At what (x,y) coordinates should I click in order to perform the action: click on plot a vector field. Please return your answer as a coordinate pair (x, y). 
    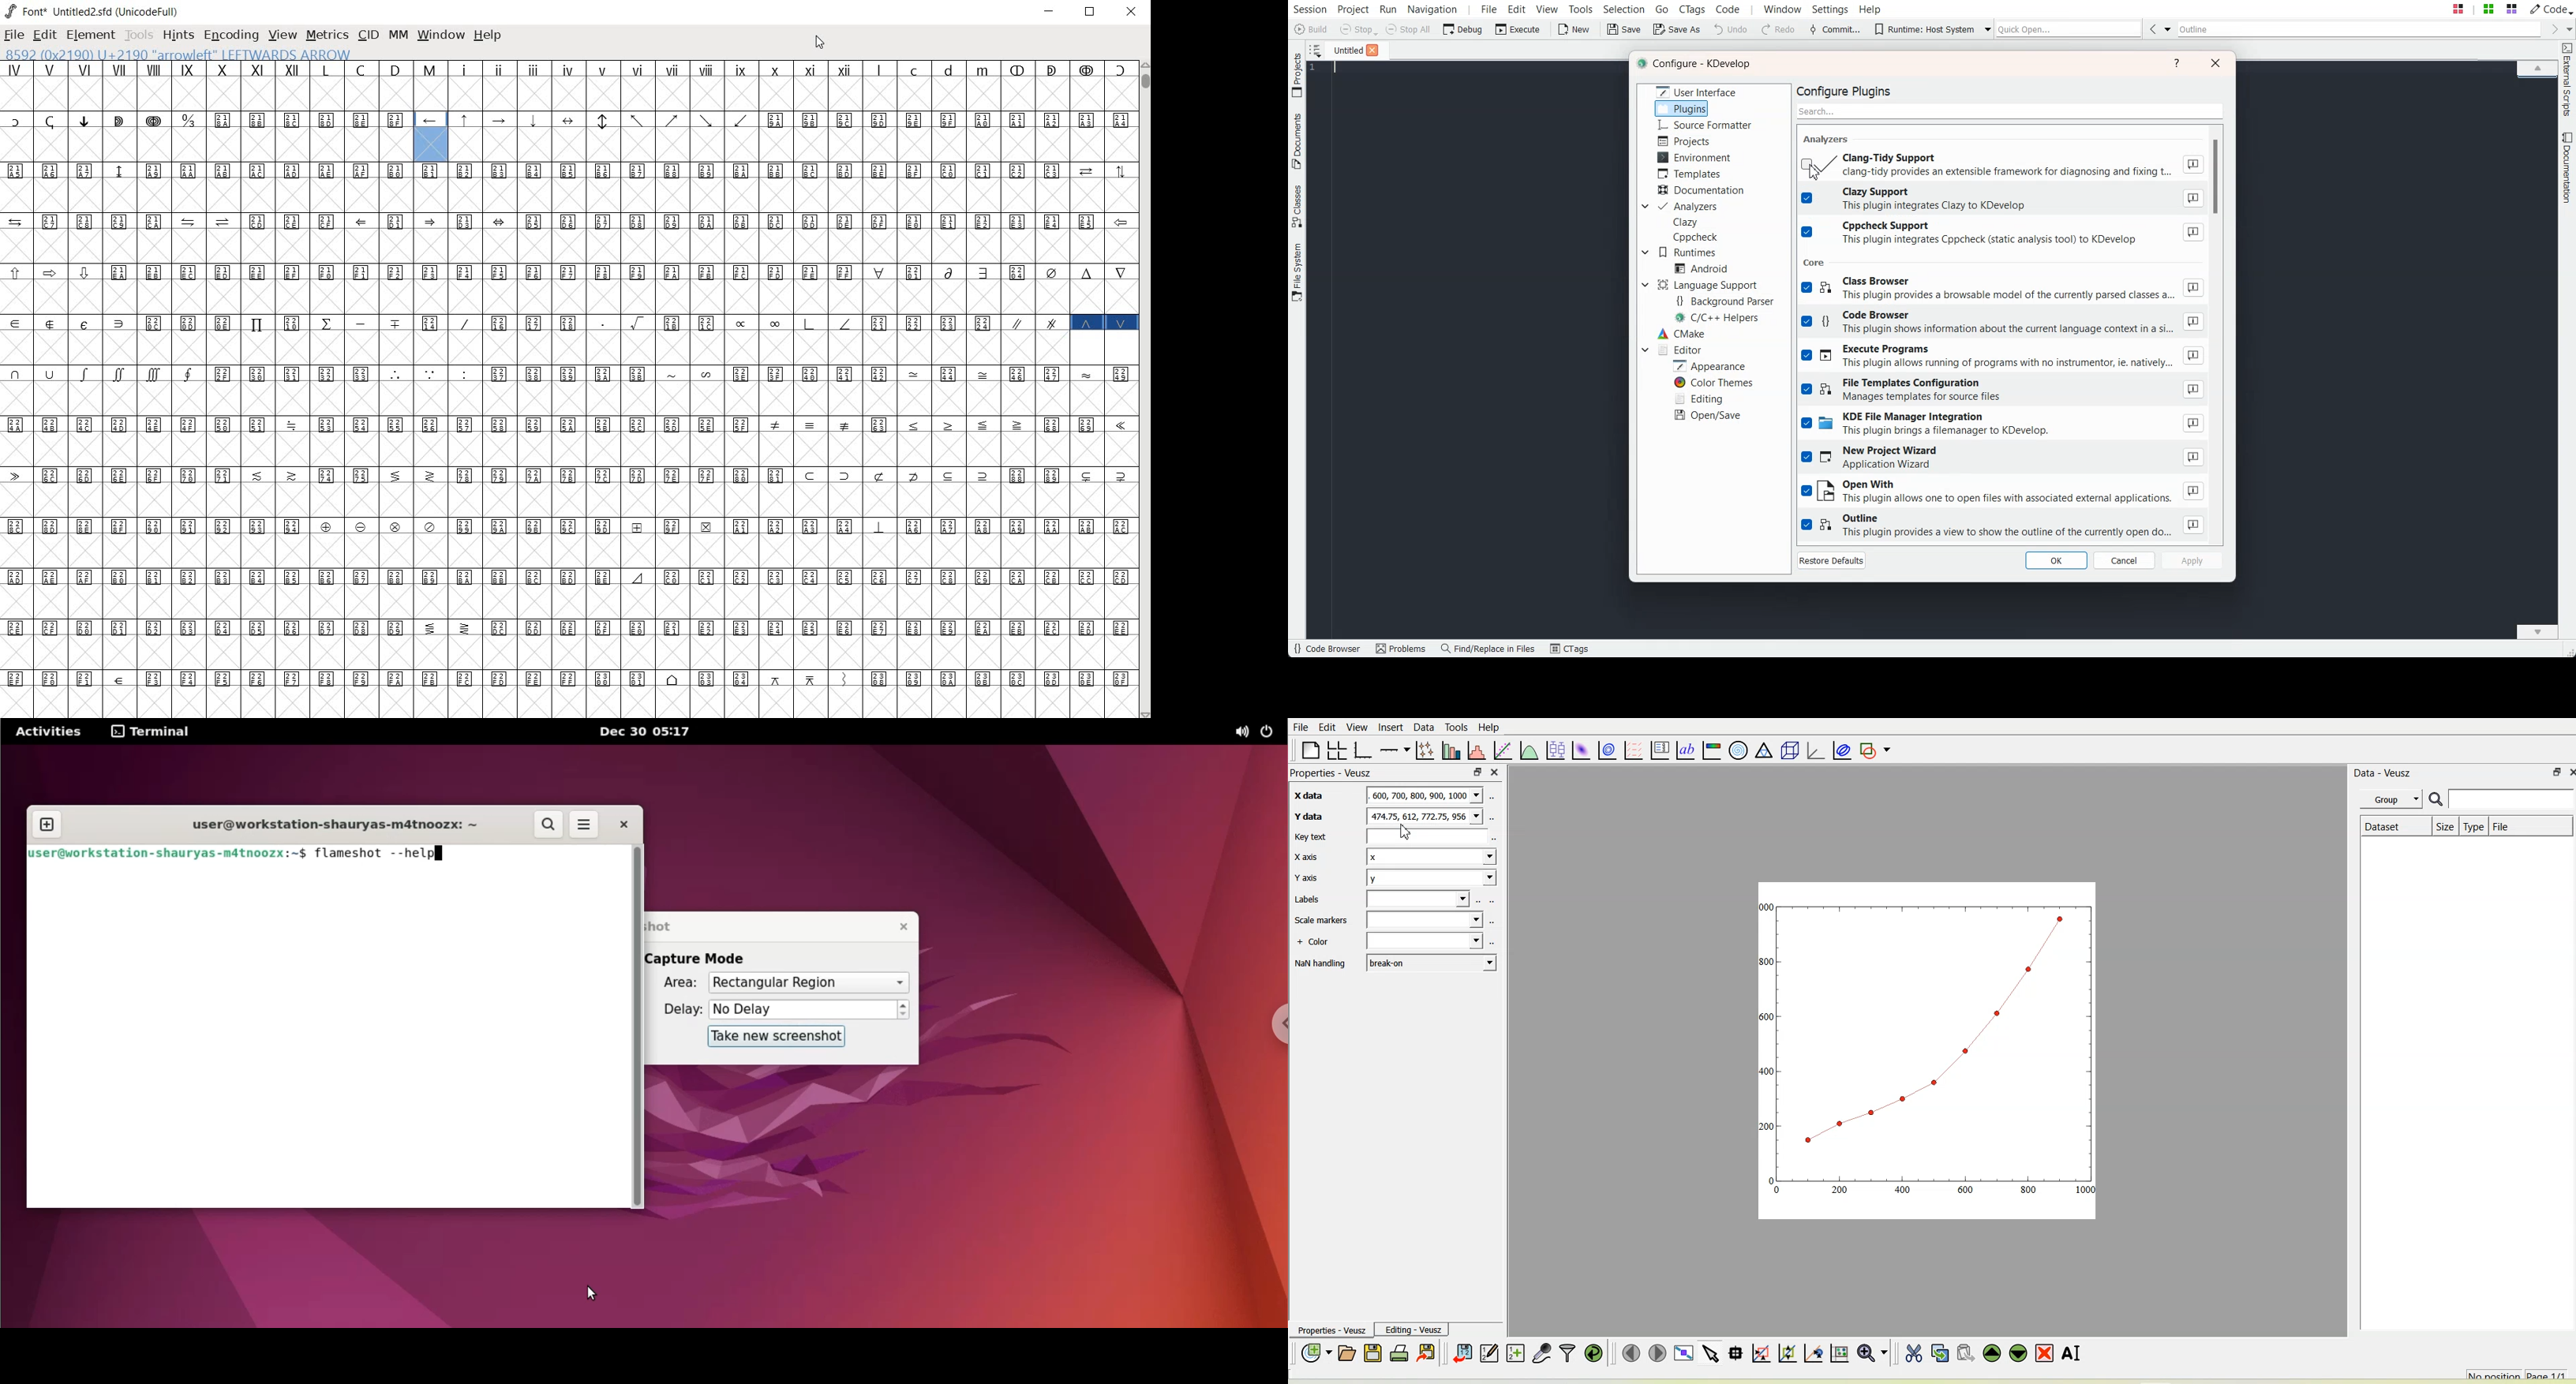
    Looking at the image, I should click on (1633, 750).